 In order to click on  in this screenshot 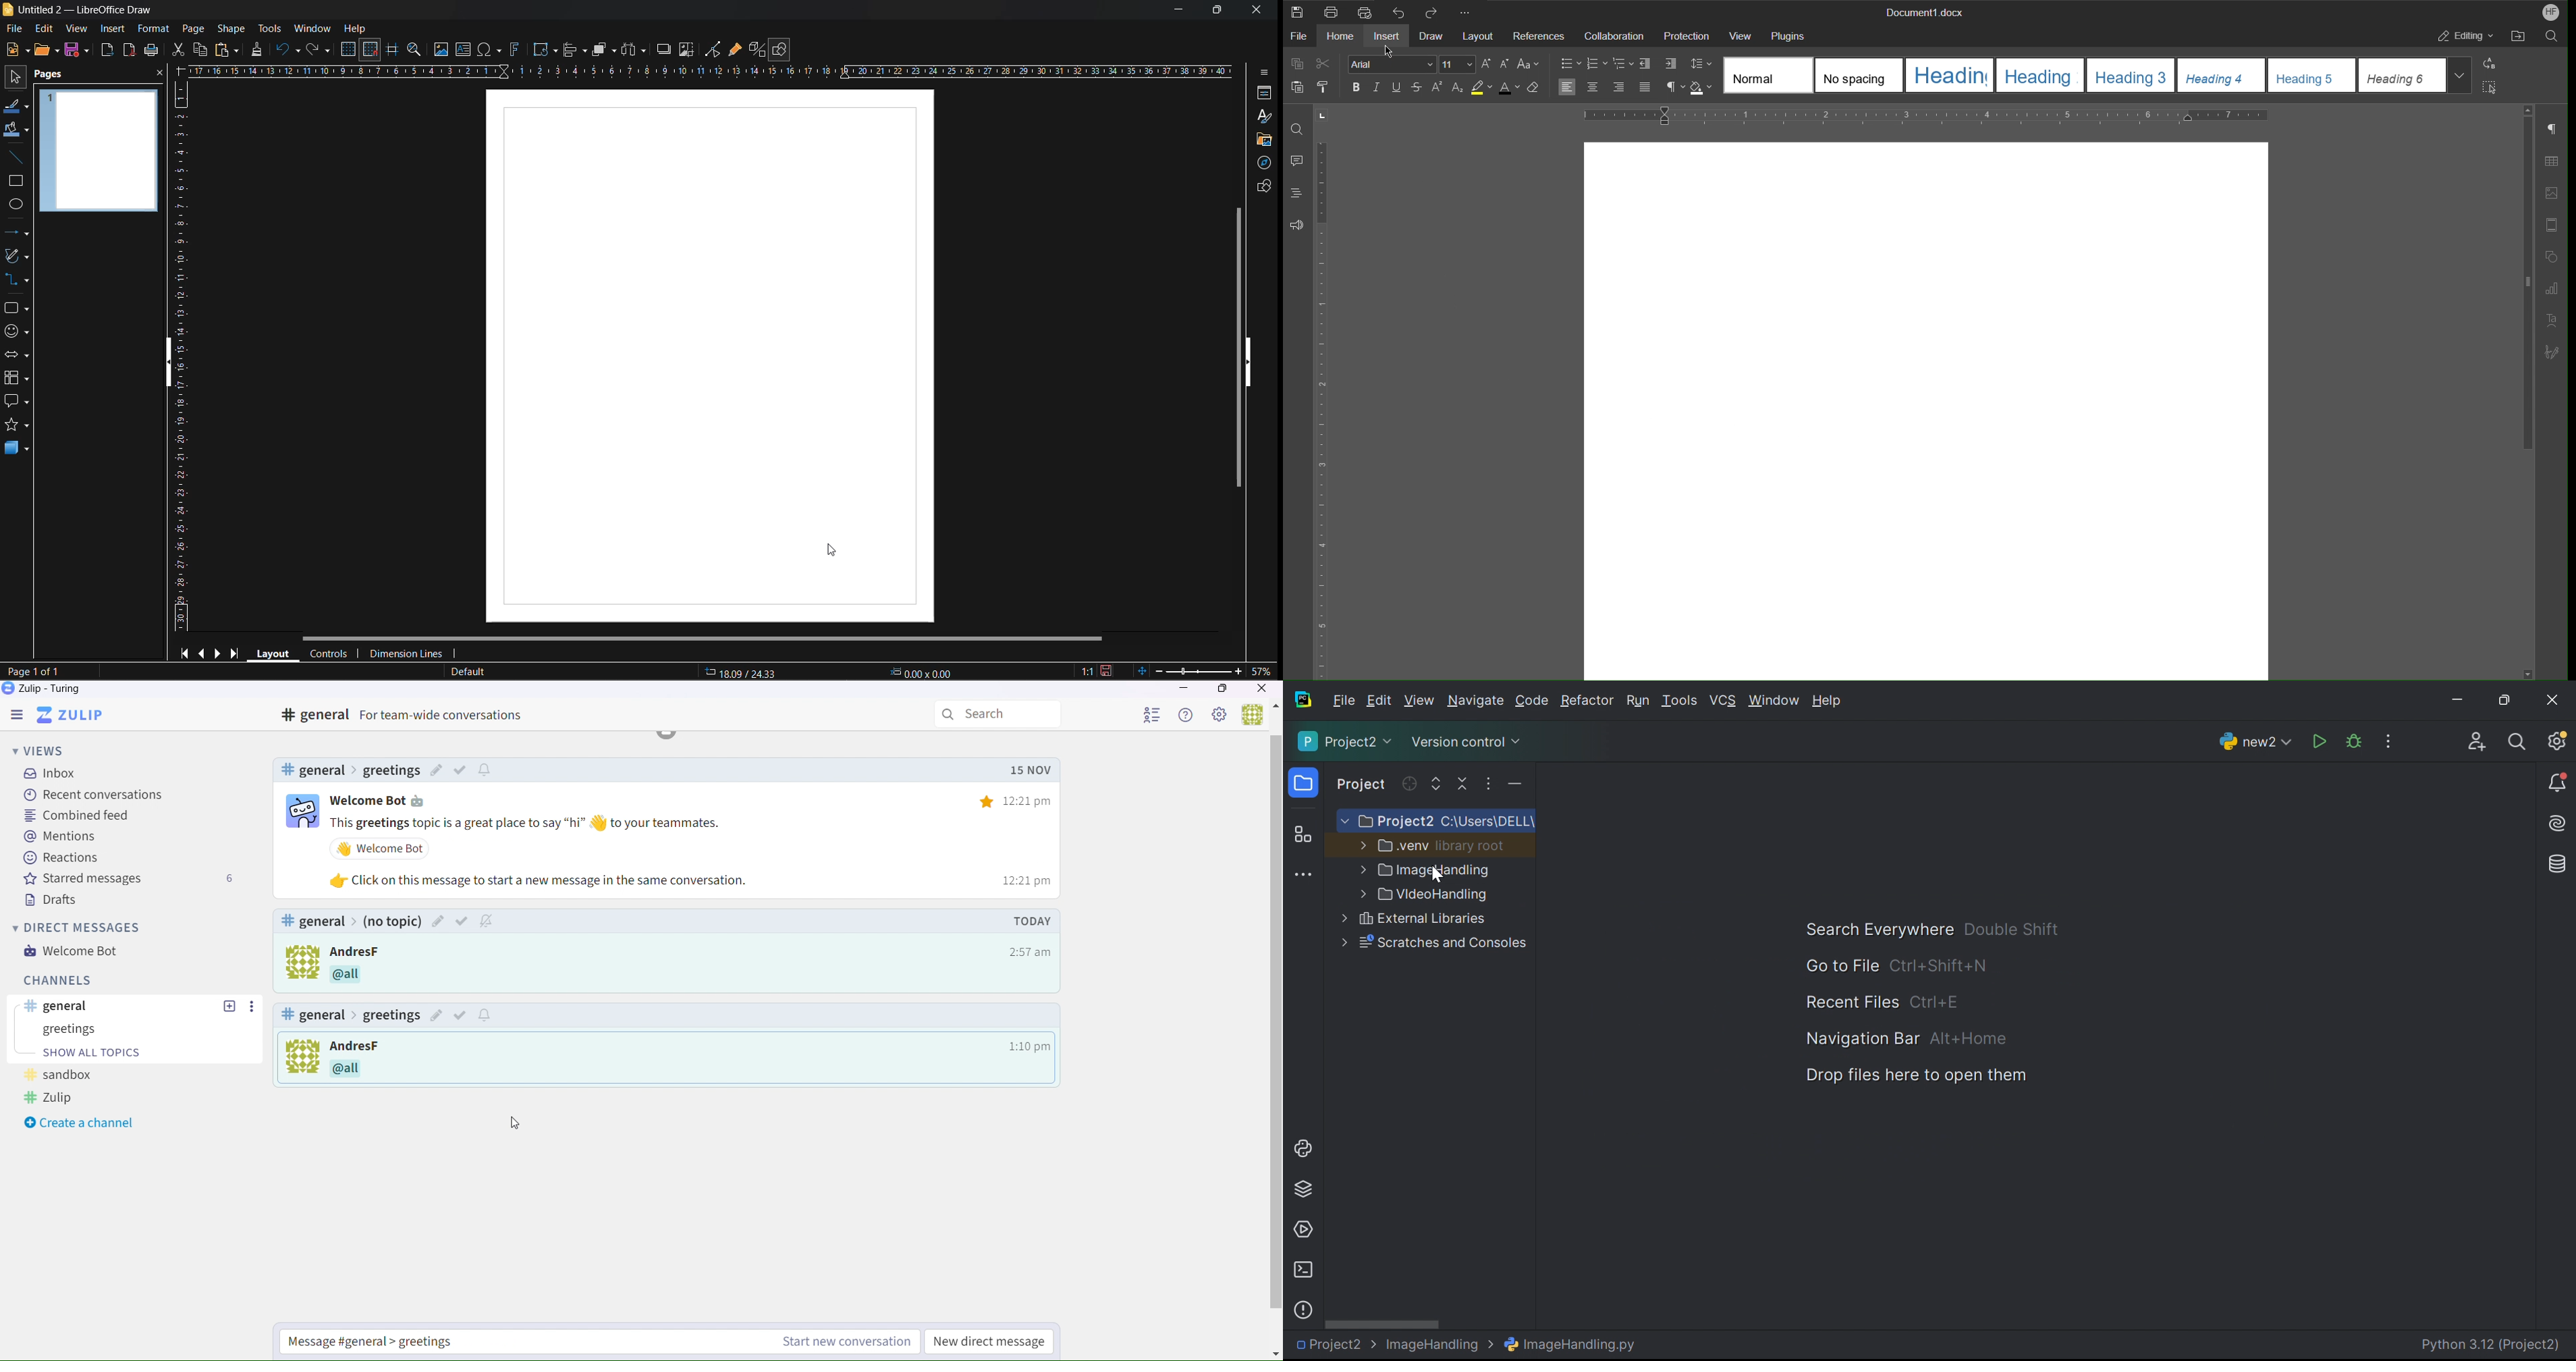, I will do `click(381, 1068)`.